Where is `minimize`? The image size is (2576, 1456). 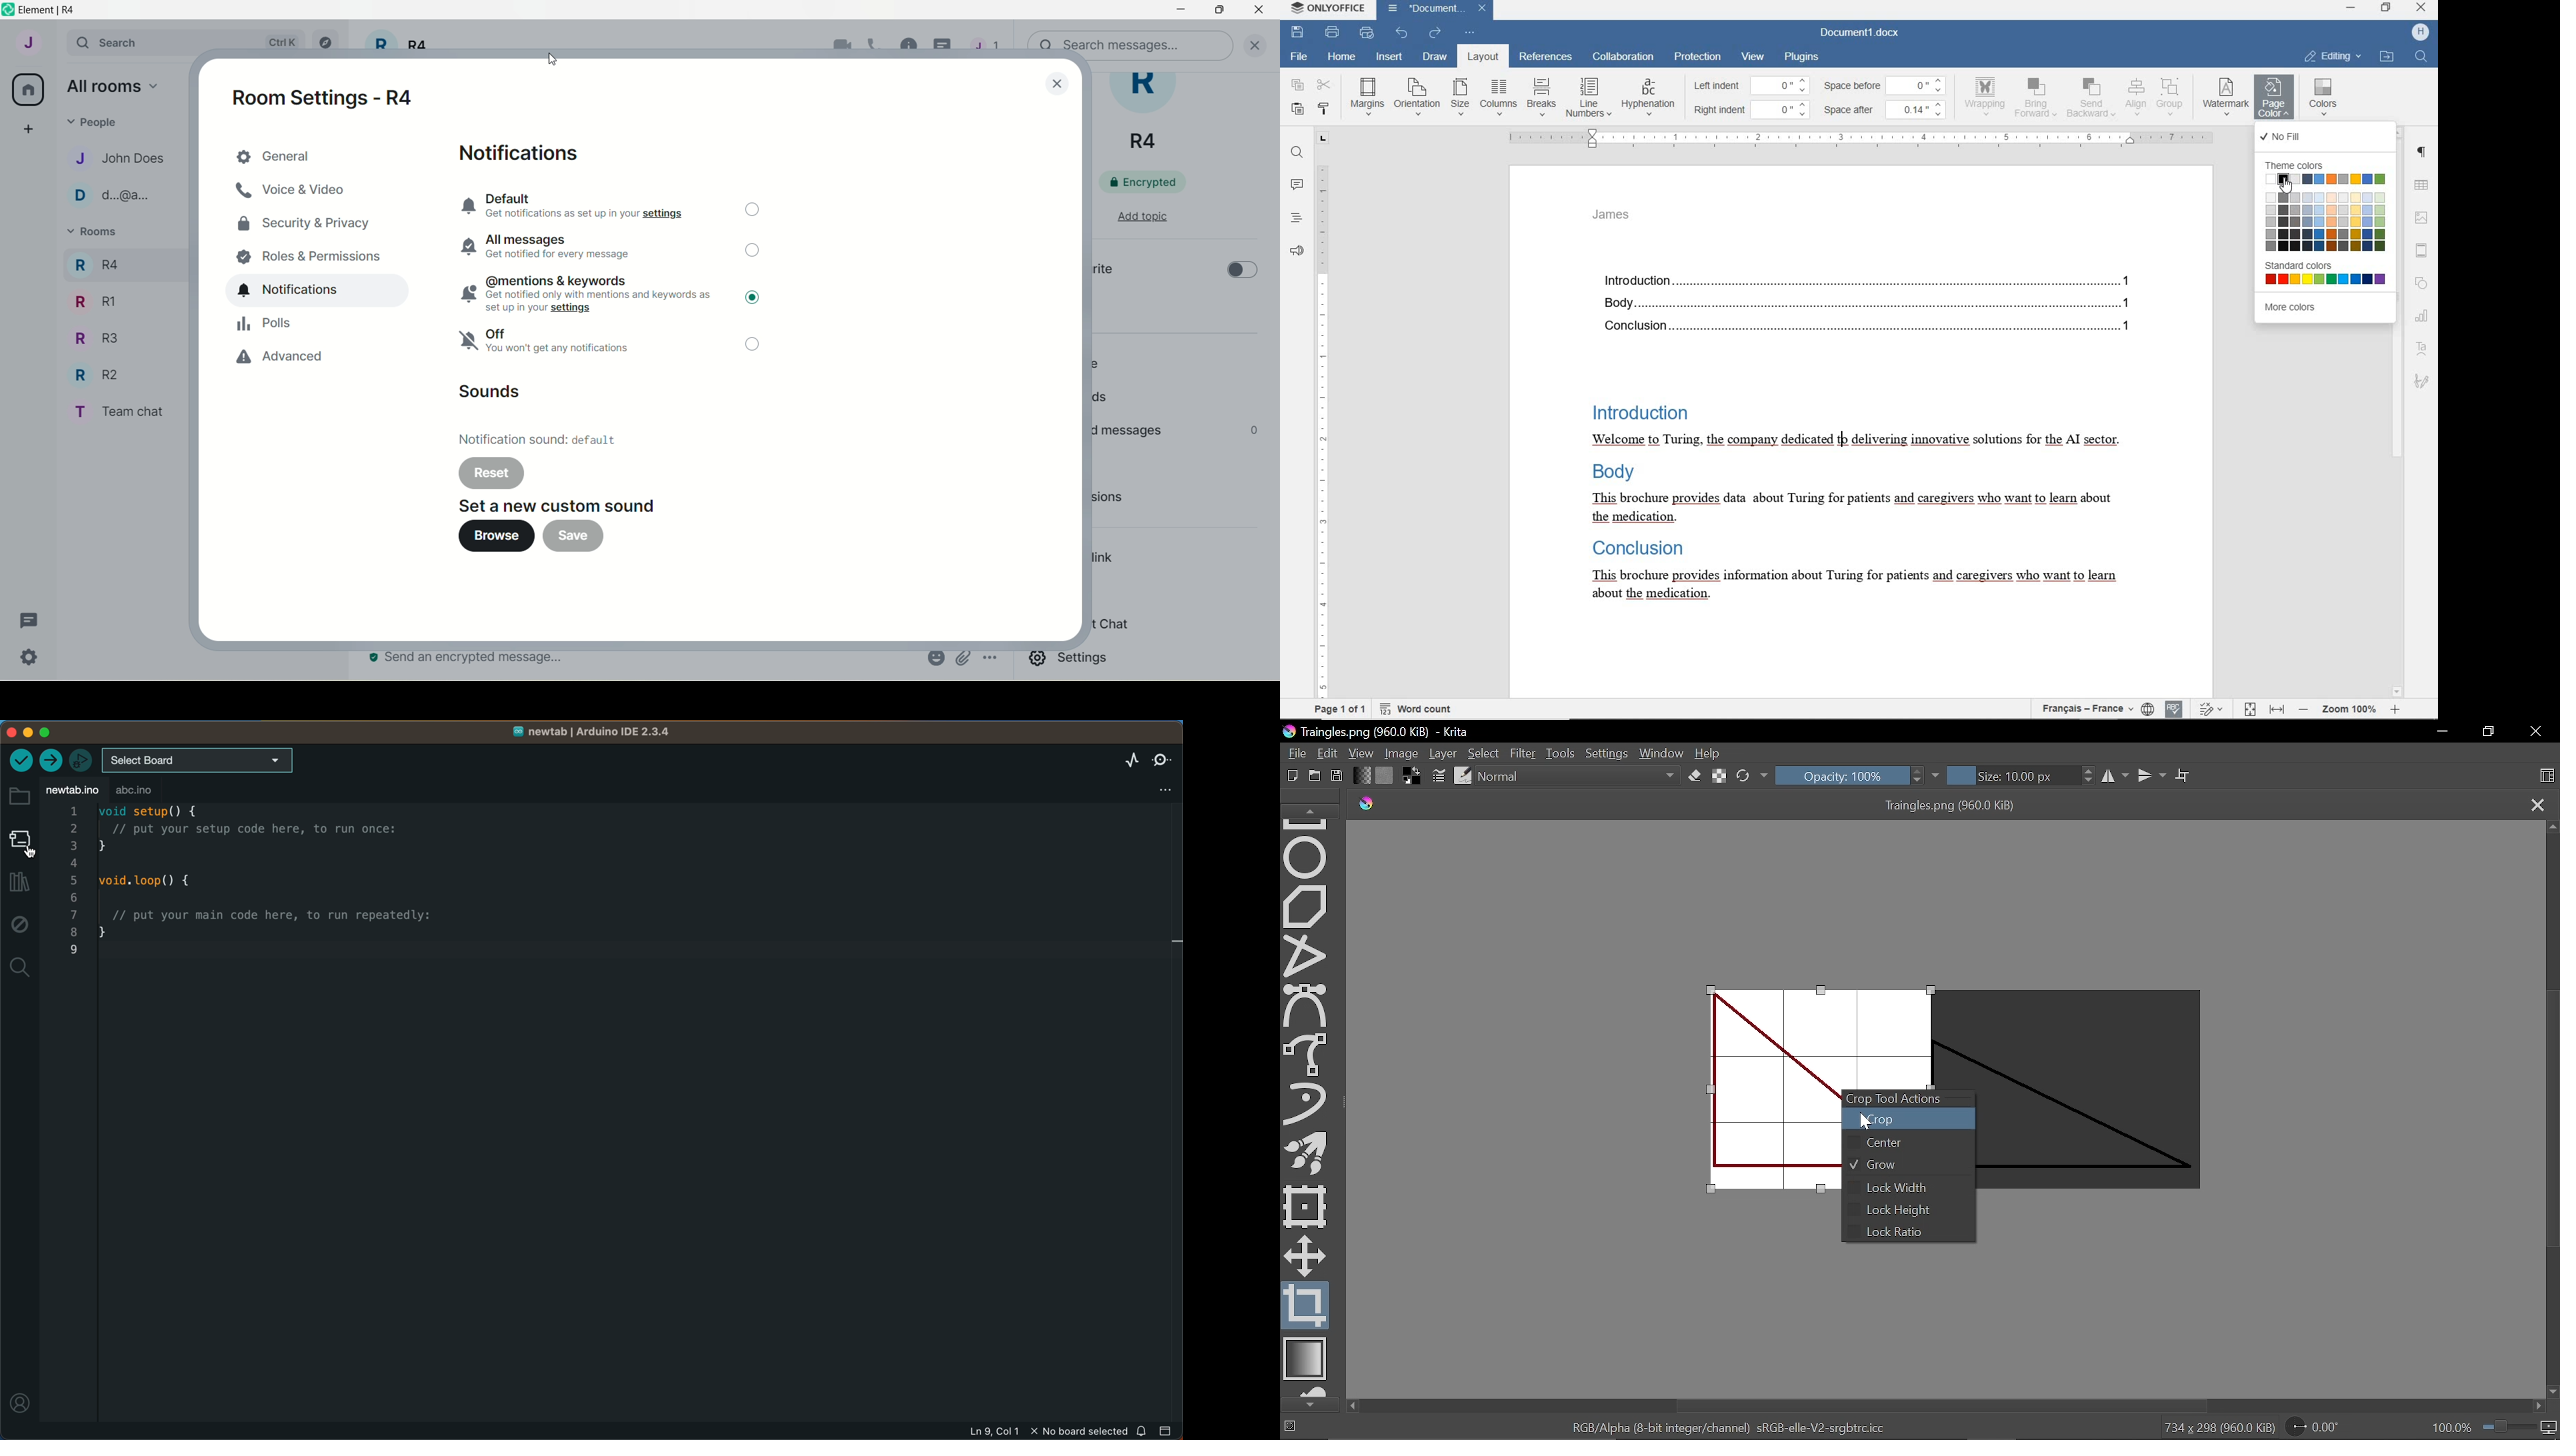 minimize is located at coordinates (1178, 11).